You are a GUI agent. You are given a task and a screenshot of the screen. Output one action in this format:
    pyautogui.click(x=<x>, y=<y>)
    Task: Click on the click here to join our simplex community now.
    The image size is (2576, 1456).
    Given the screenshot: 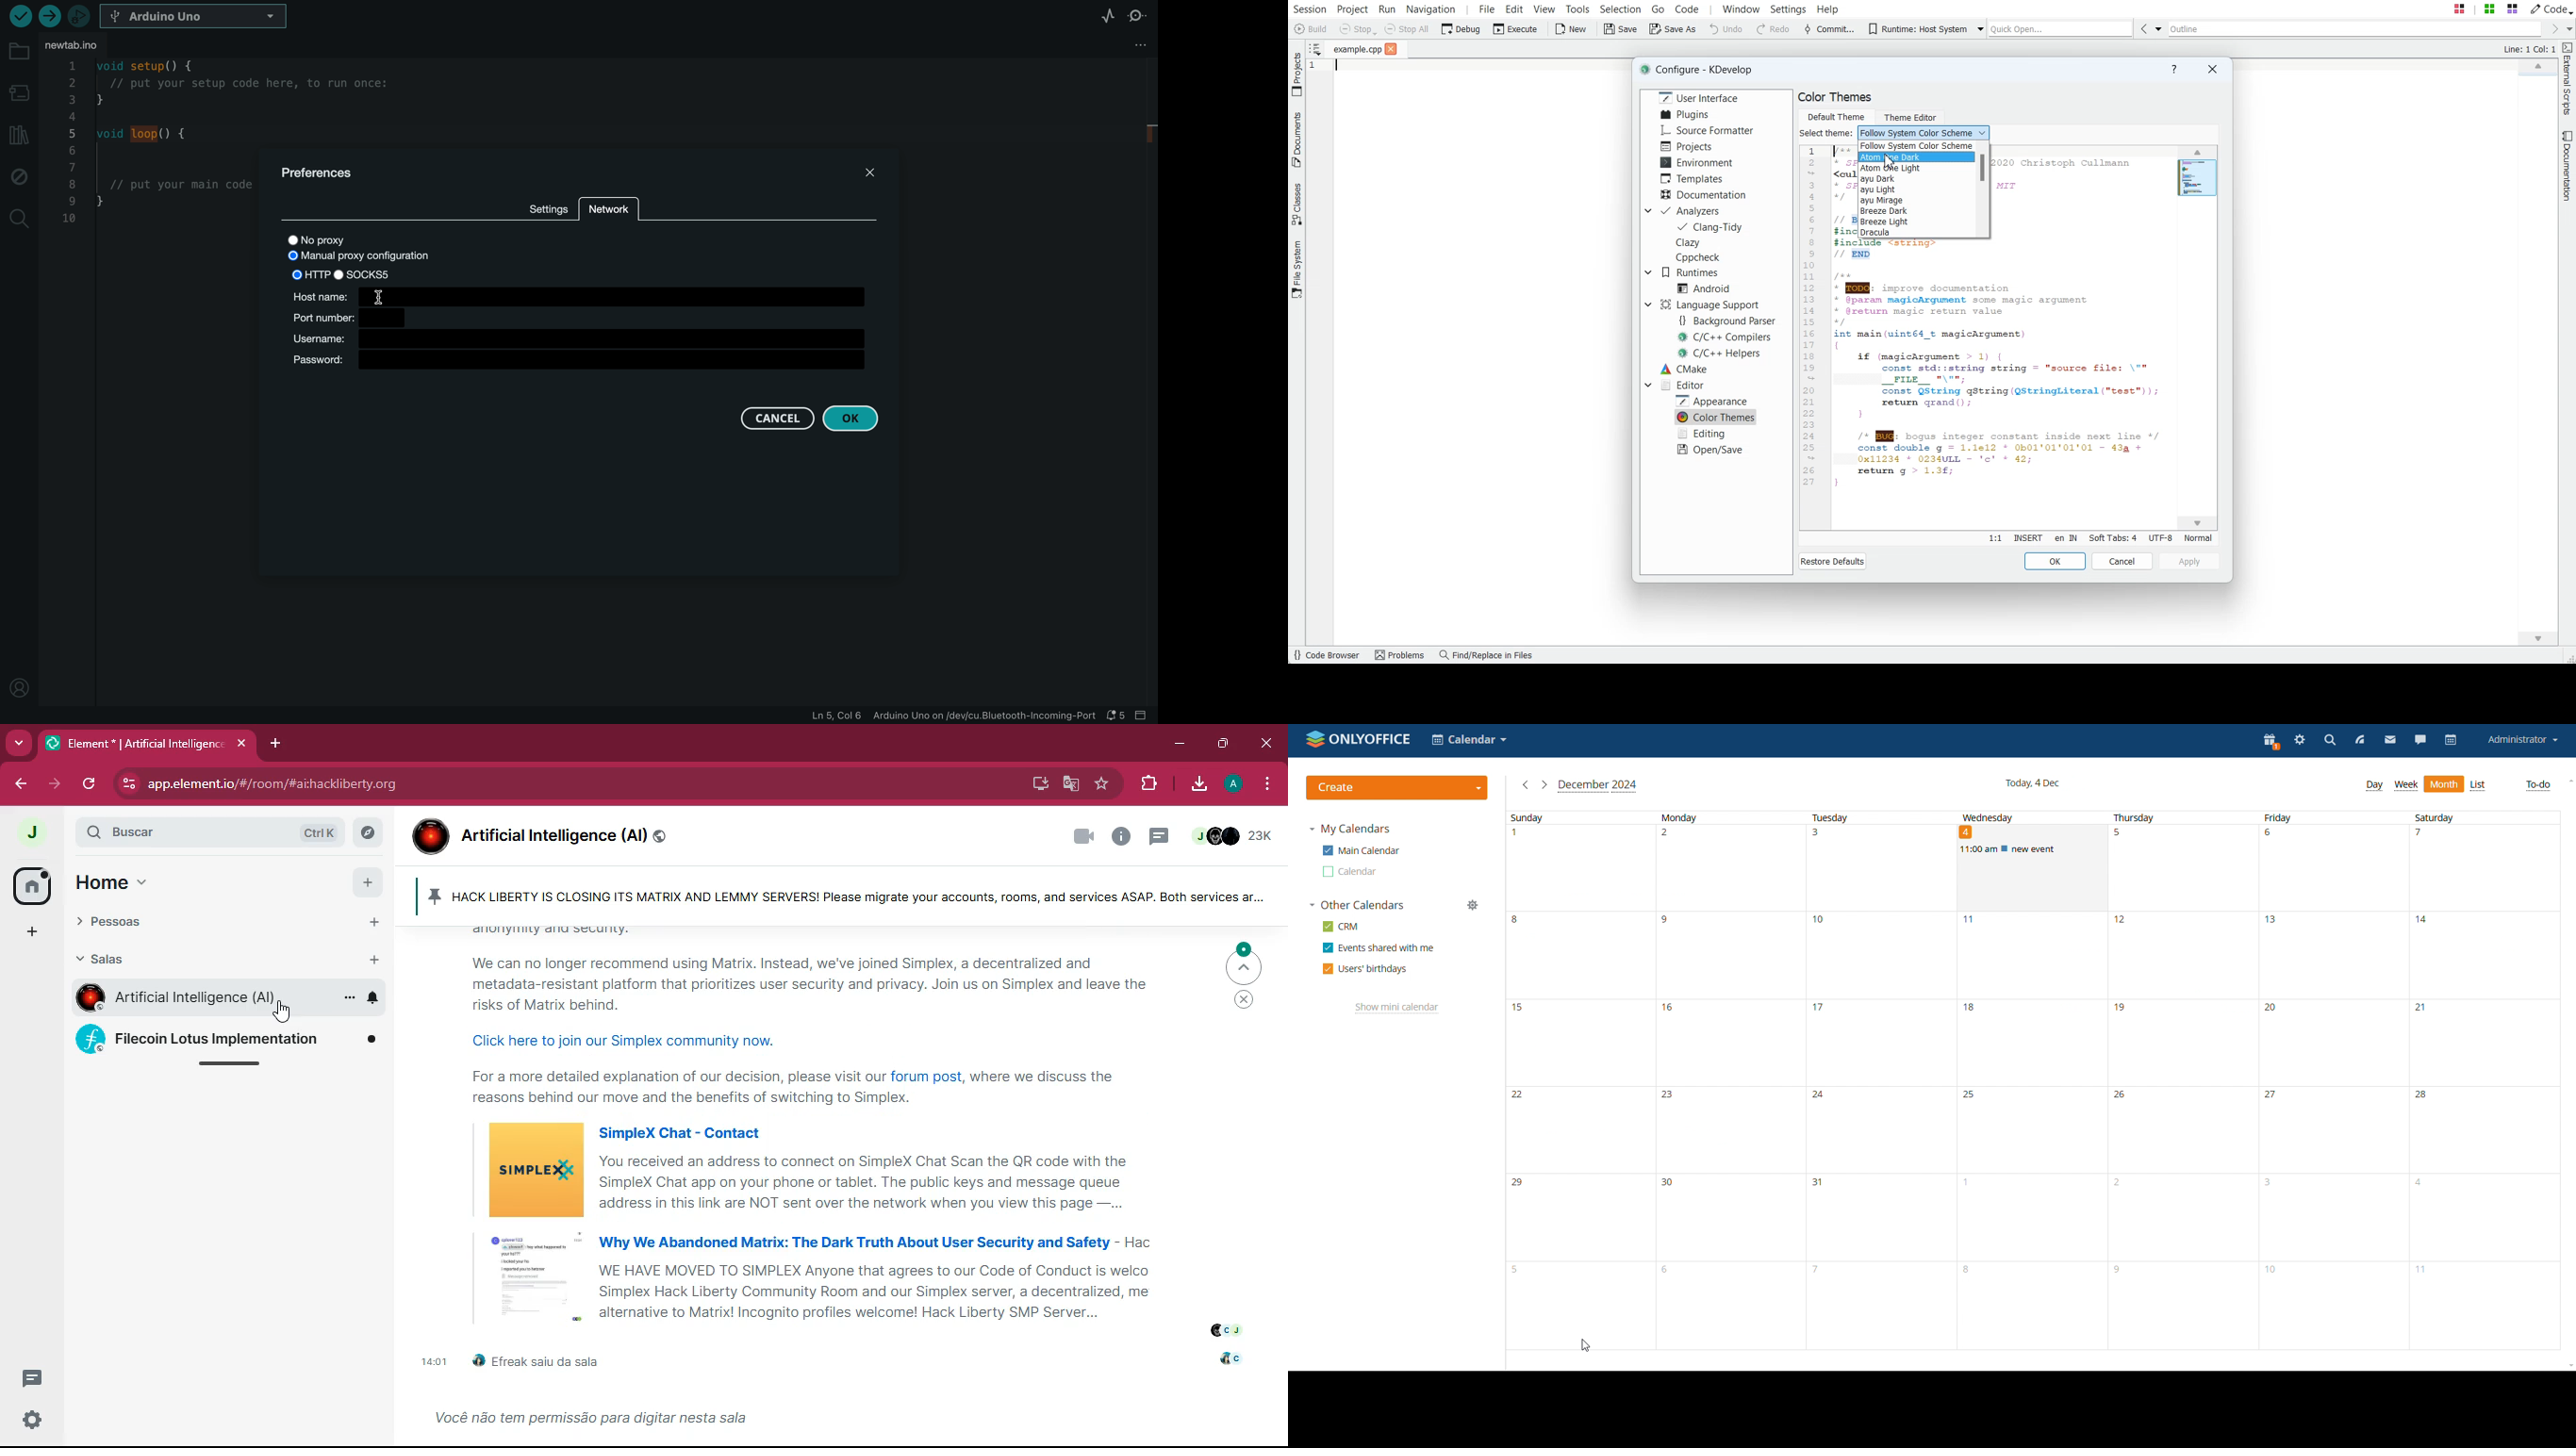 What is the action you would take?
    pyautogui.click(x=634, y=1041)
    